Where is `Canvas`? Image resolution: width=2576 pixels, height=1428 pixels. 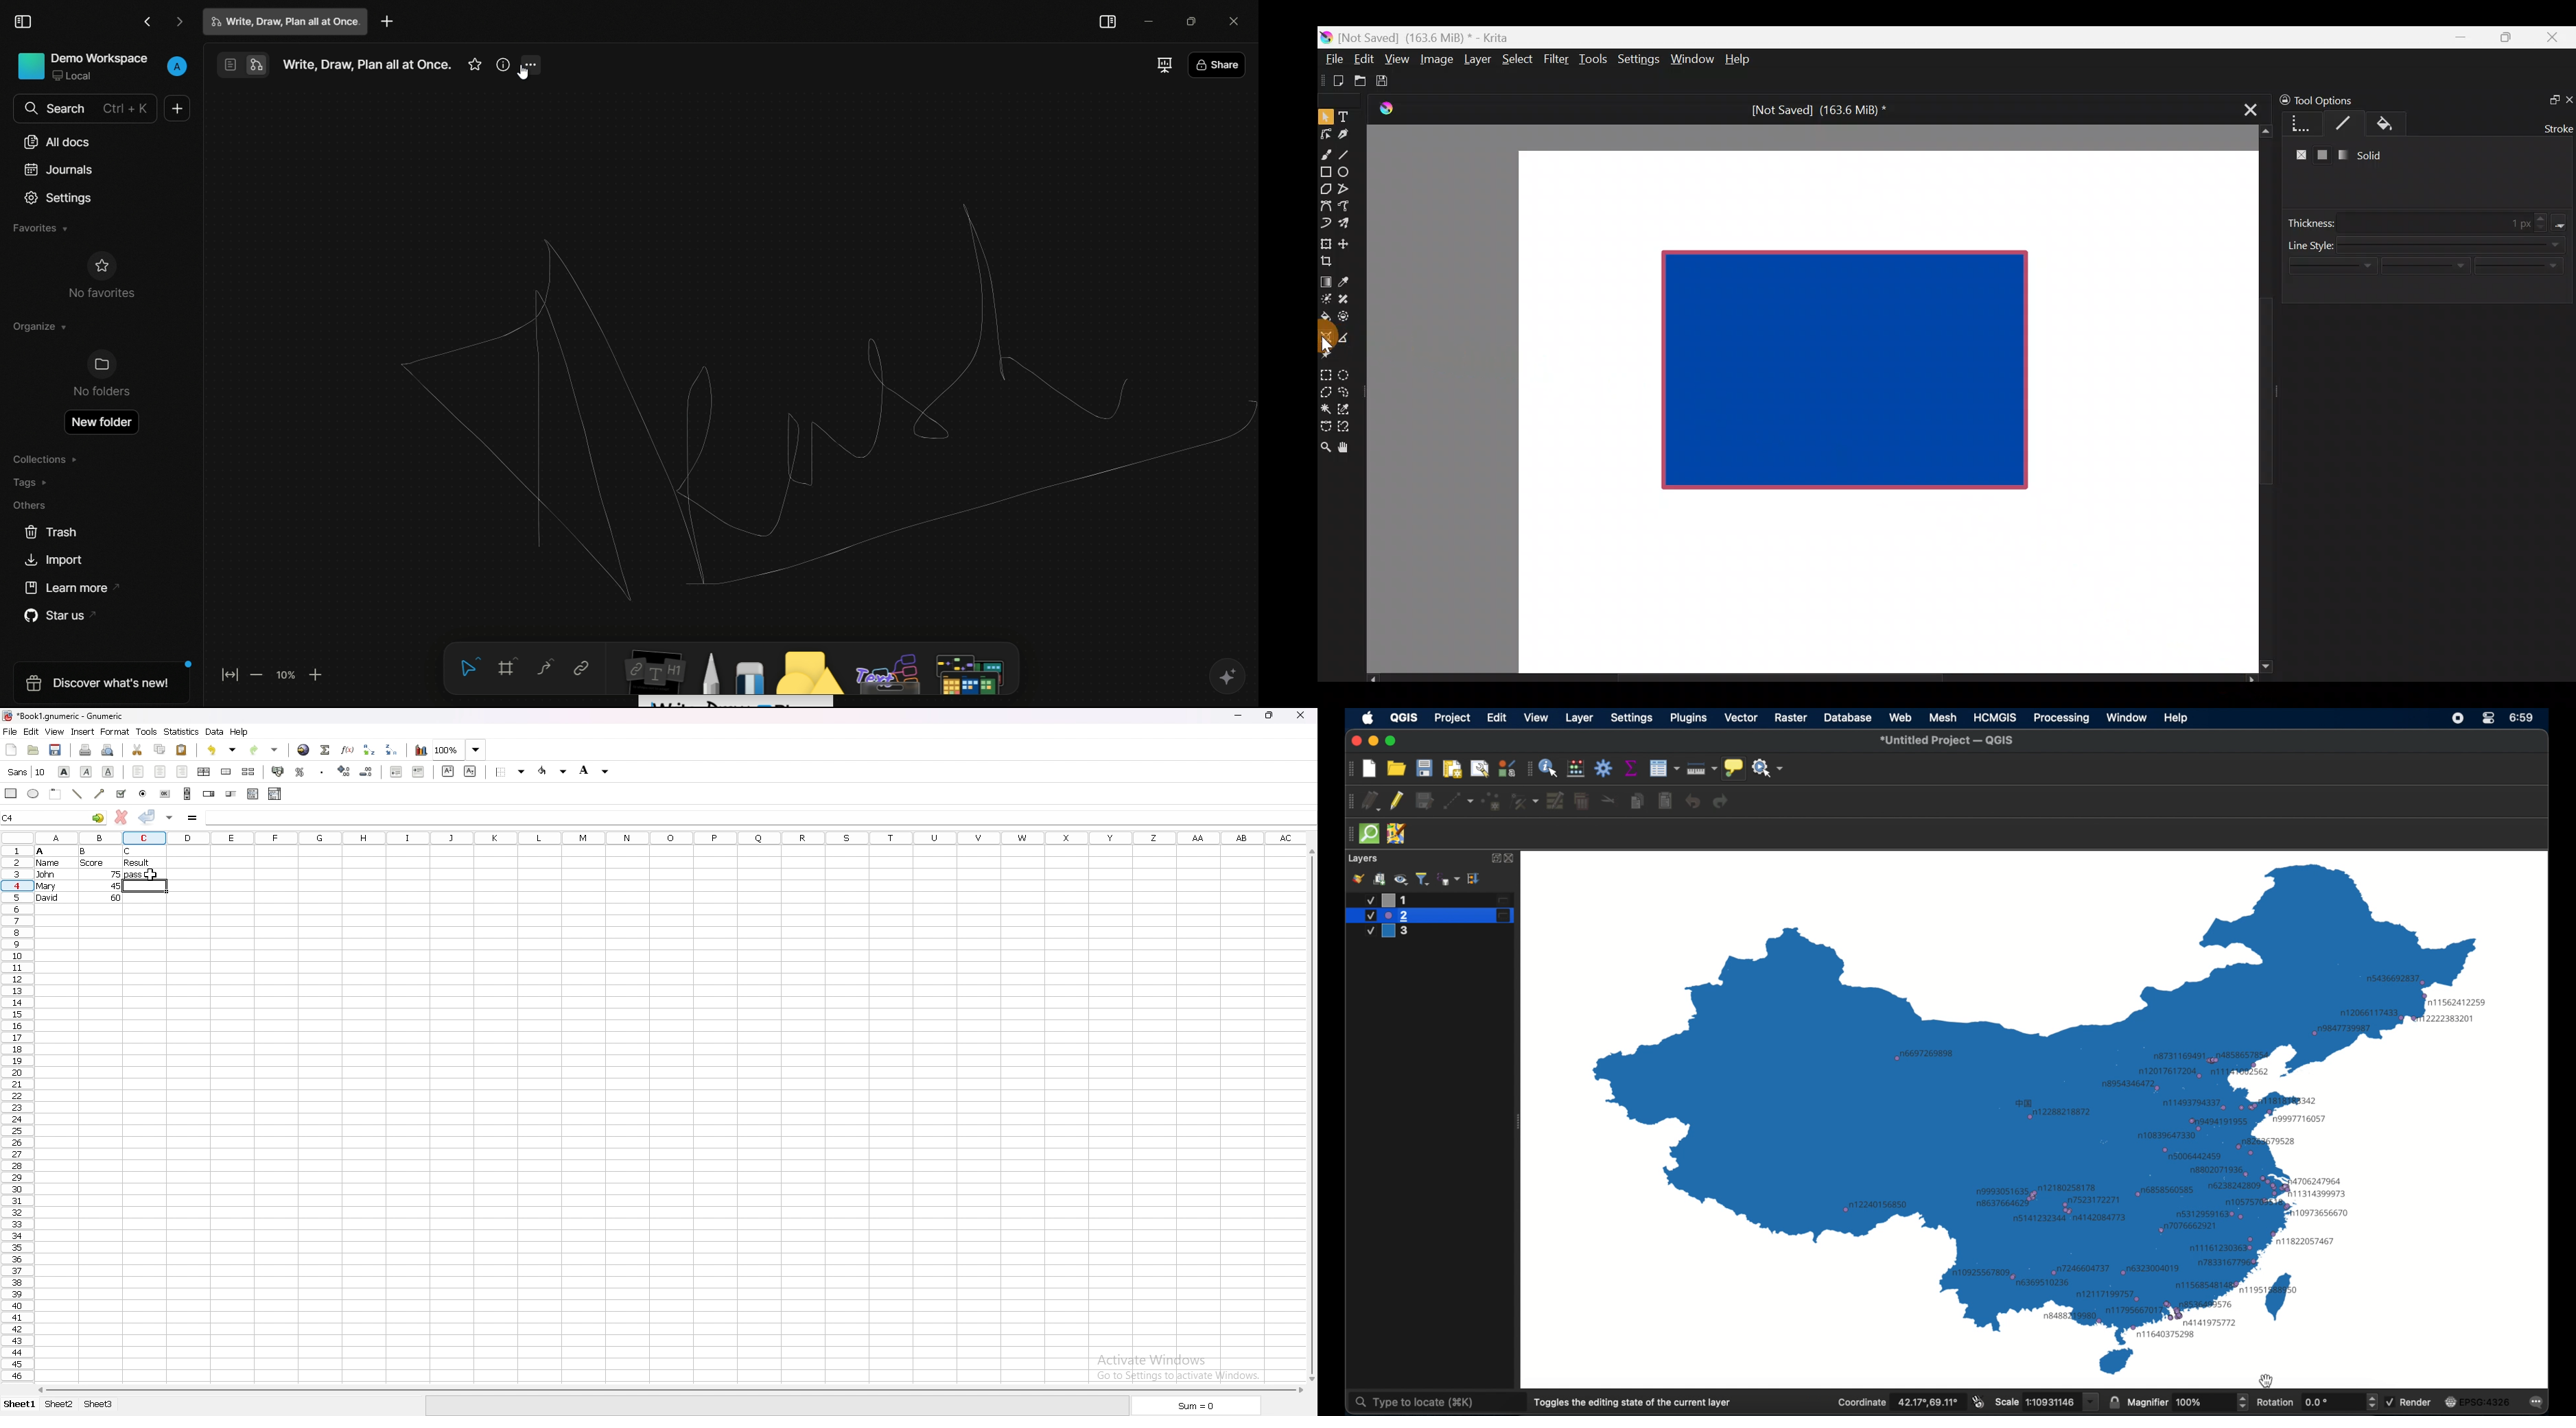
Canvas is located at coordinates (1877, 410).